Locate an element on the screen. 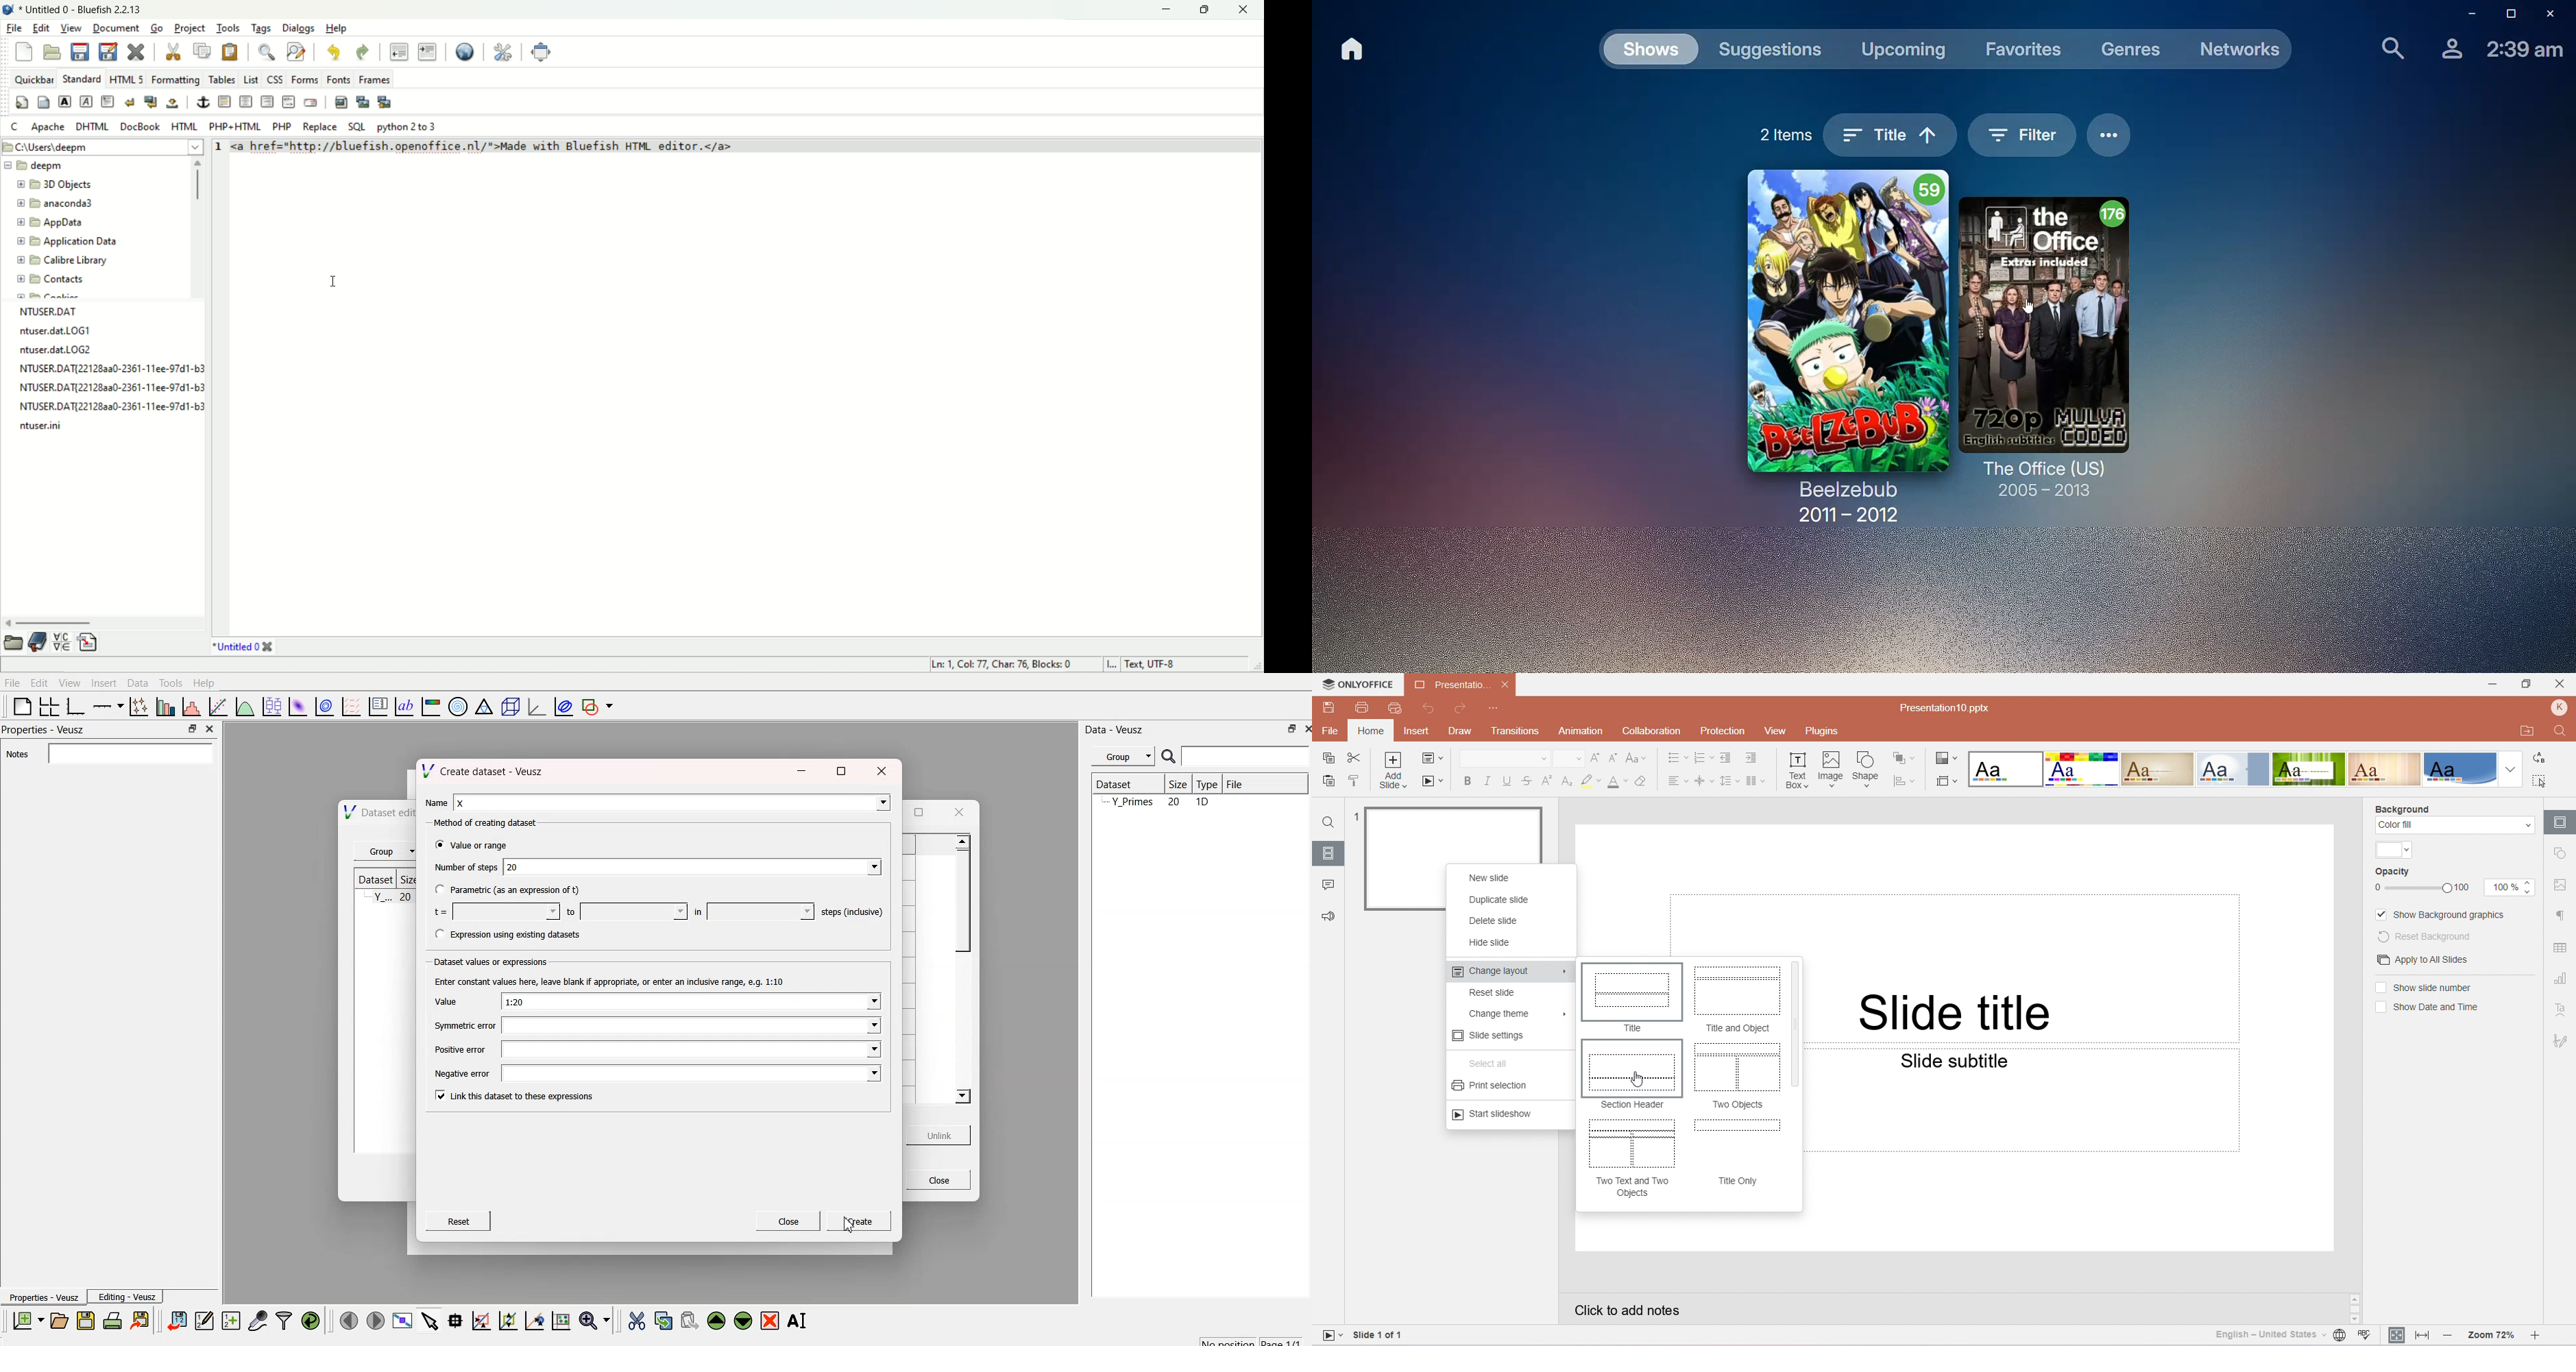  Spell check is located at coordinates (2368, 1336).